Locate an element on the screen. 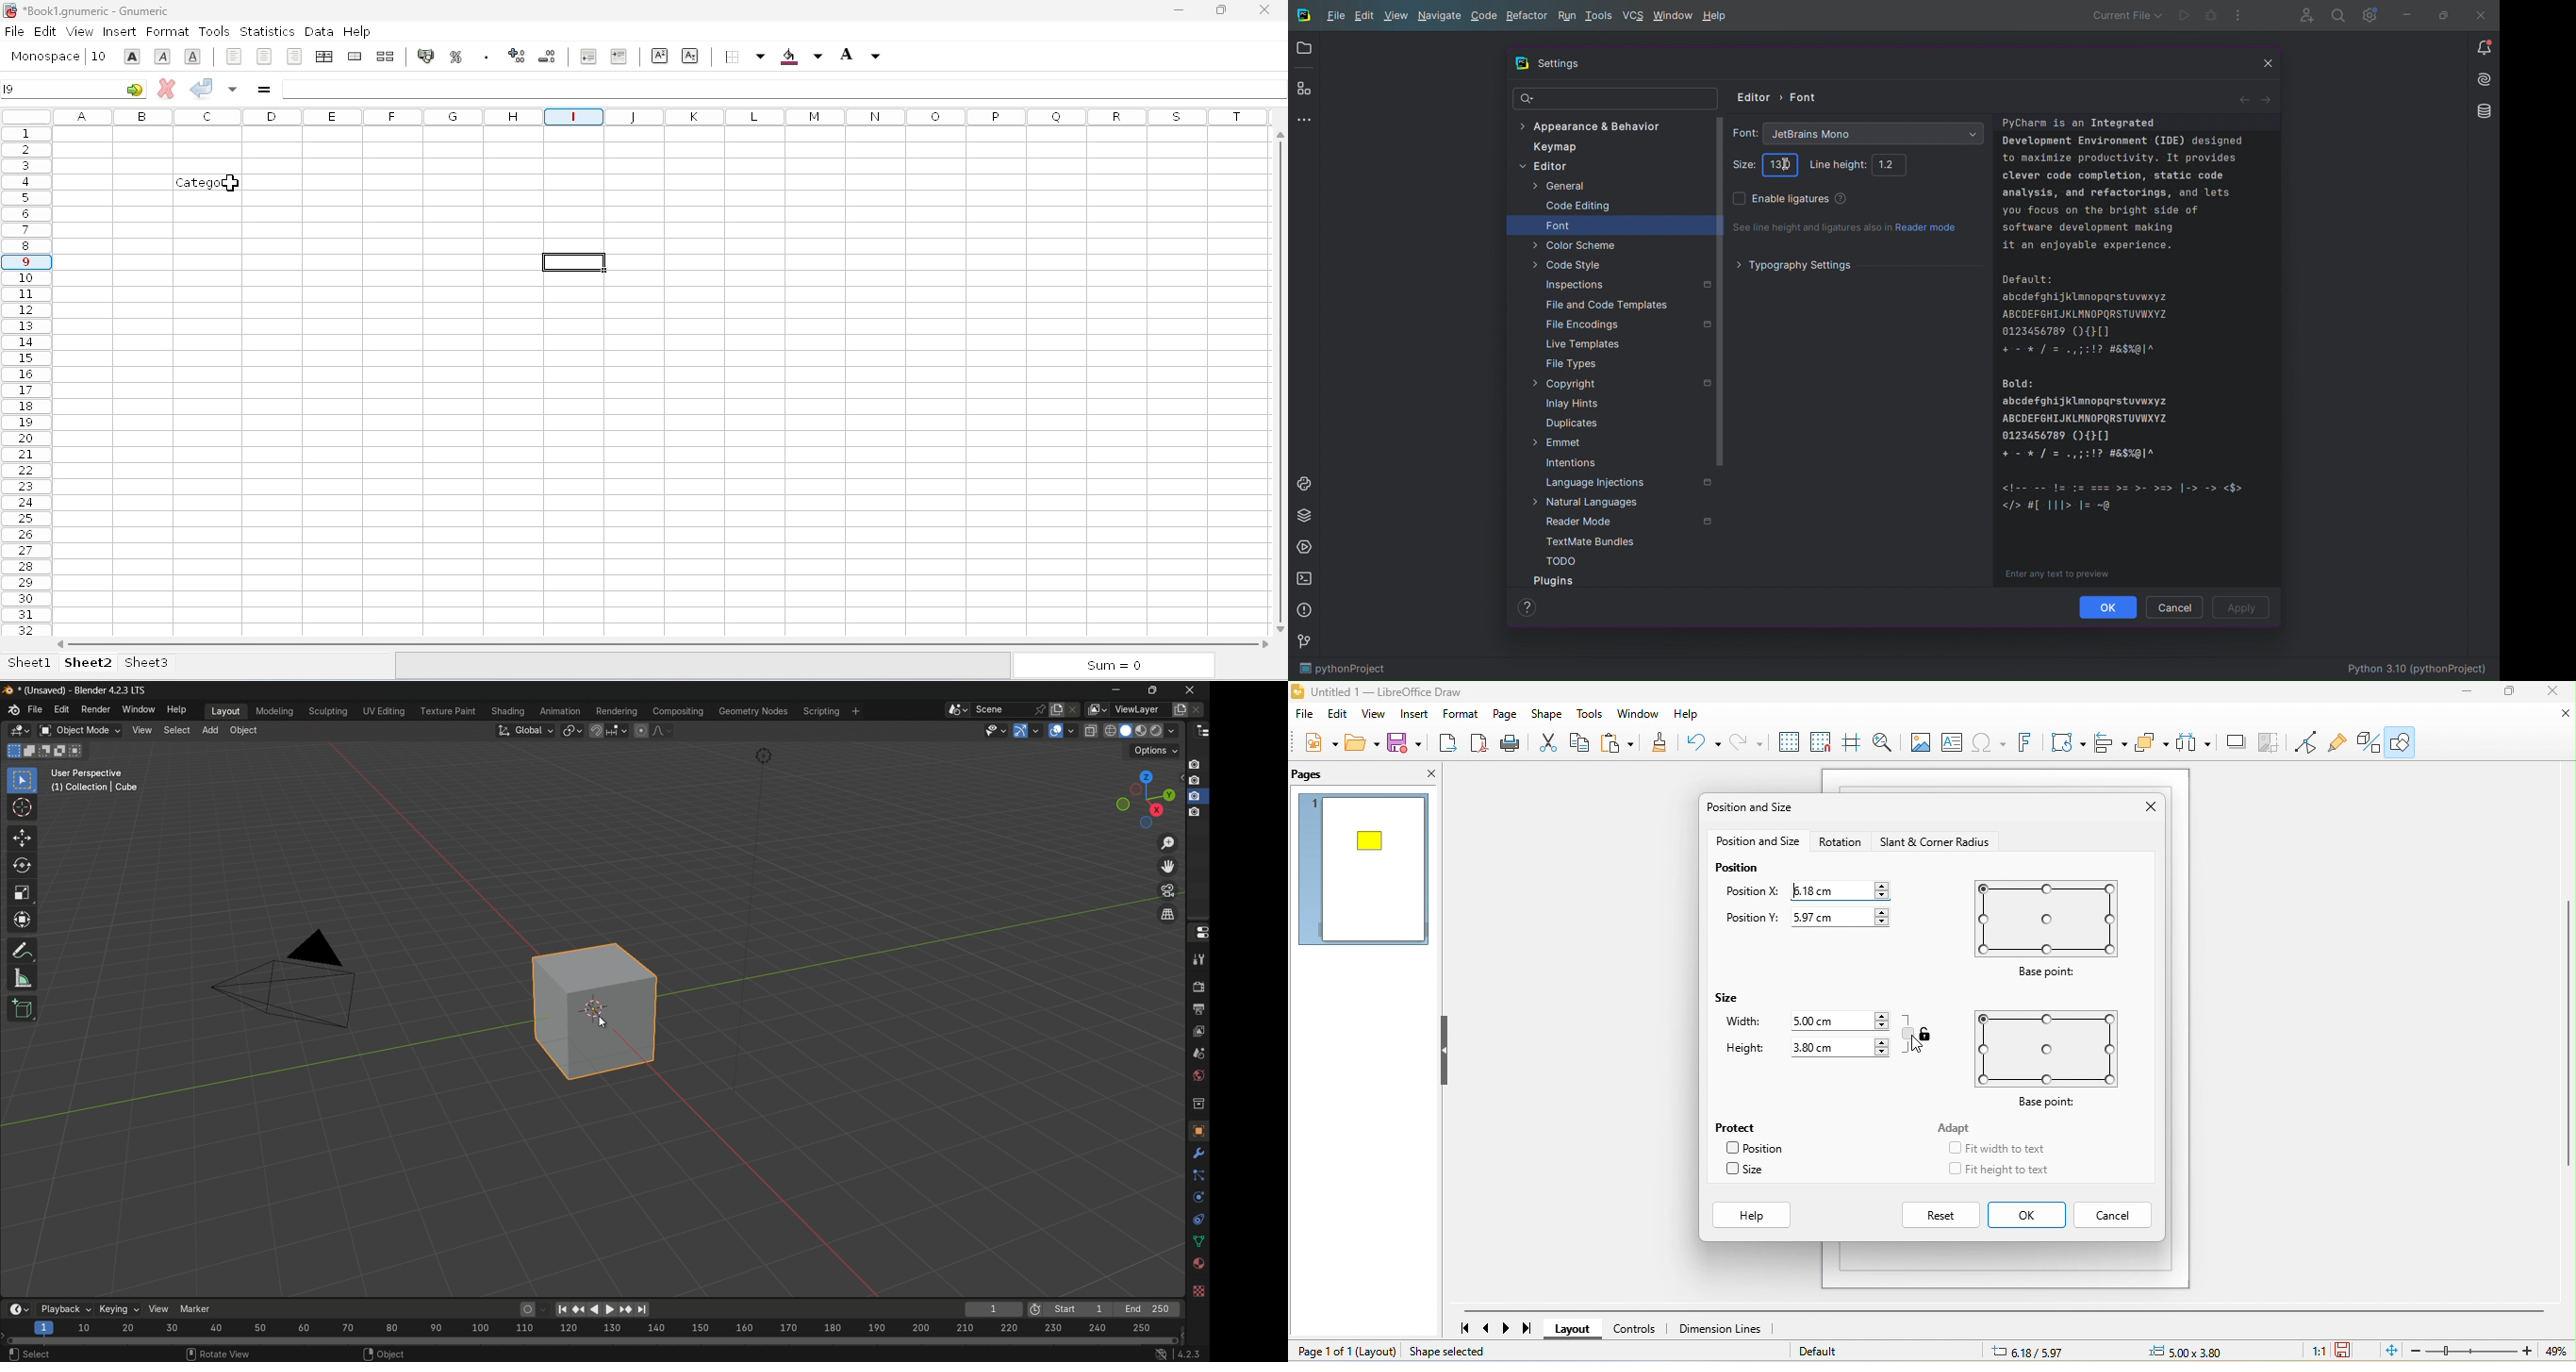 The image size is (2576, 1372). formula bar is located at coordinates (784, 89).